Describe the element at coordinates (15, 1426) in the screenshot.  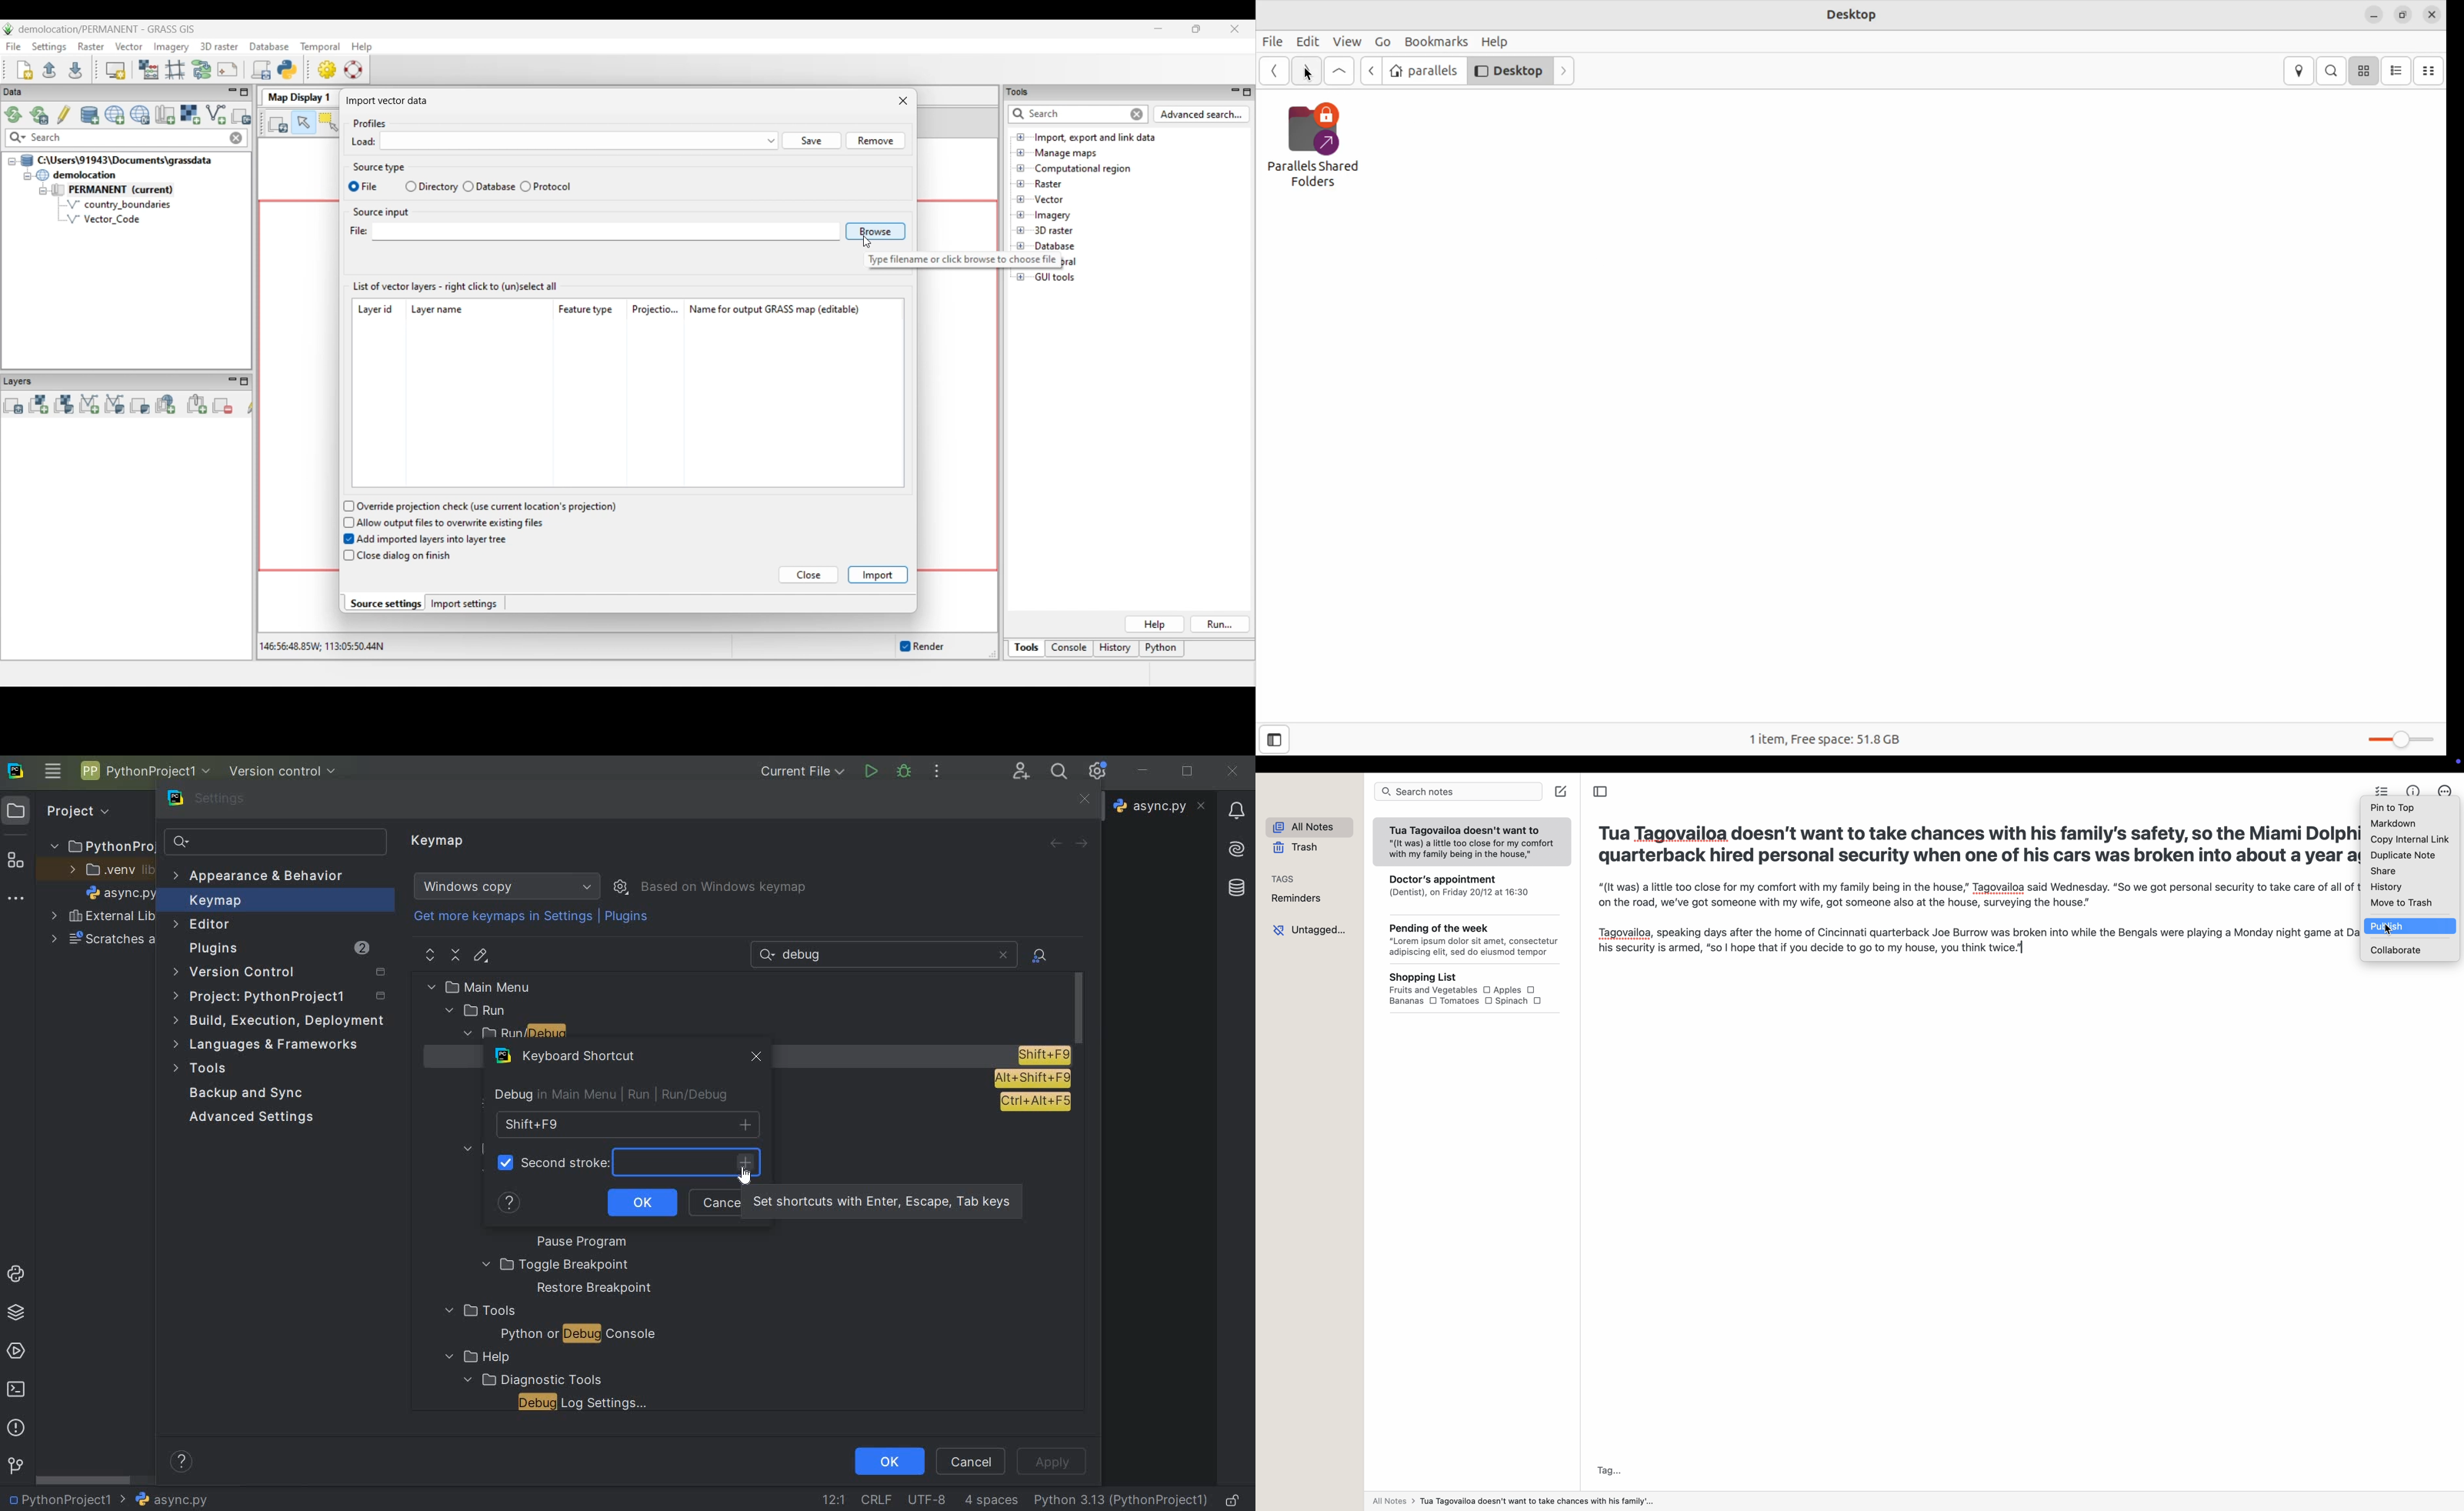
I see `problems` at that location.